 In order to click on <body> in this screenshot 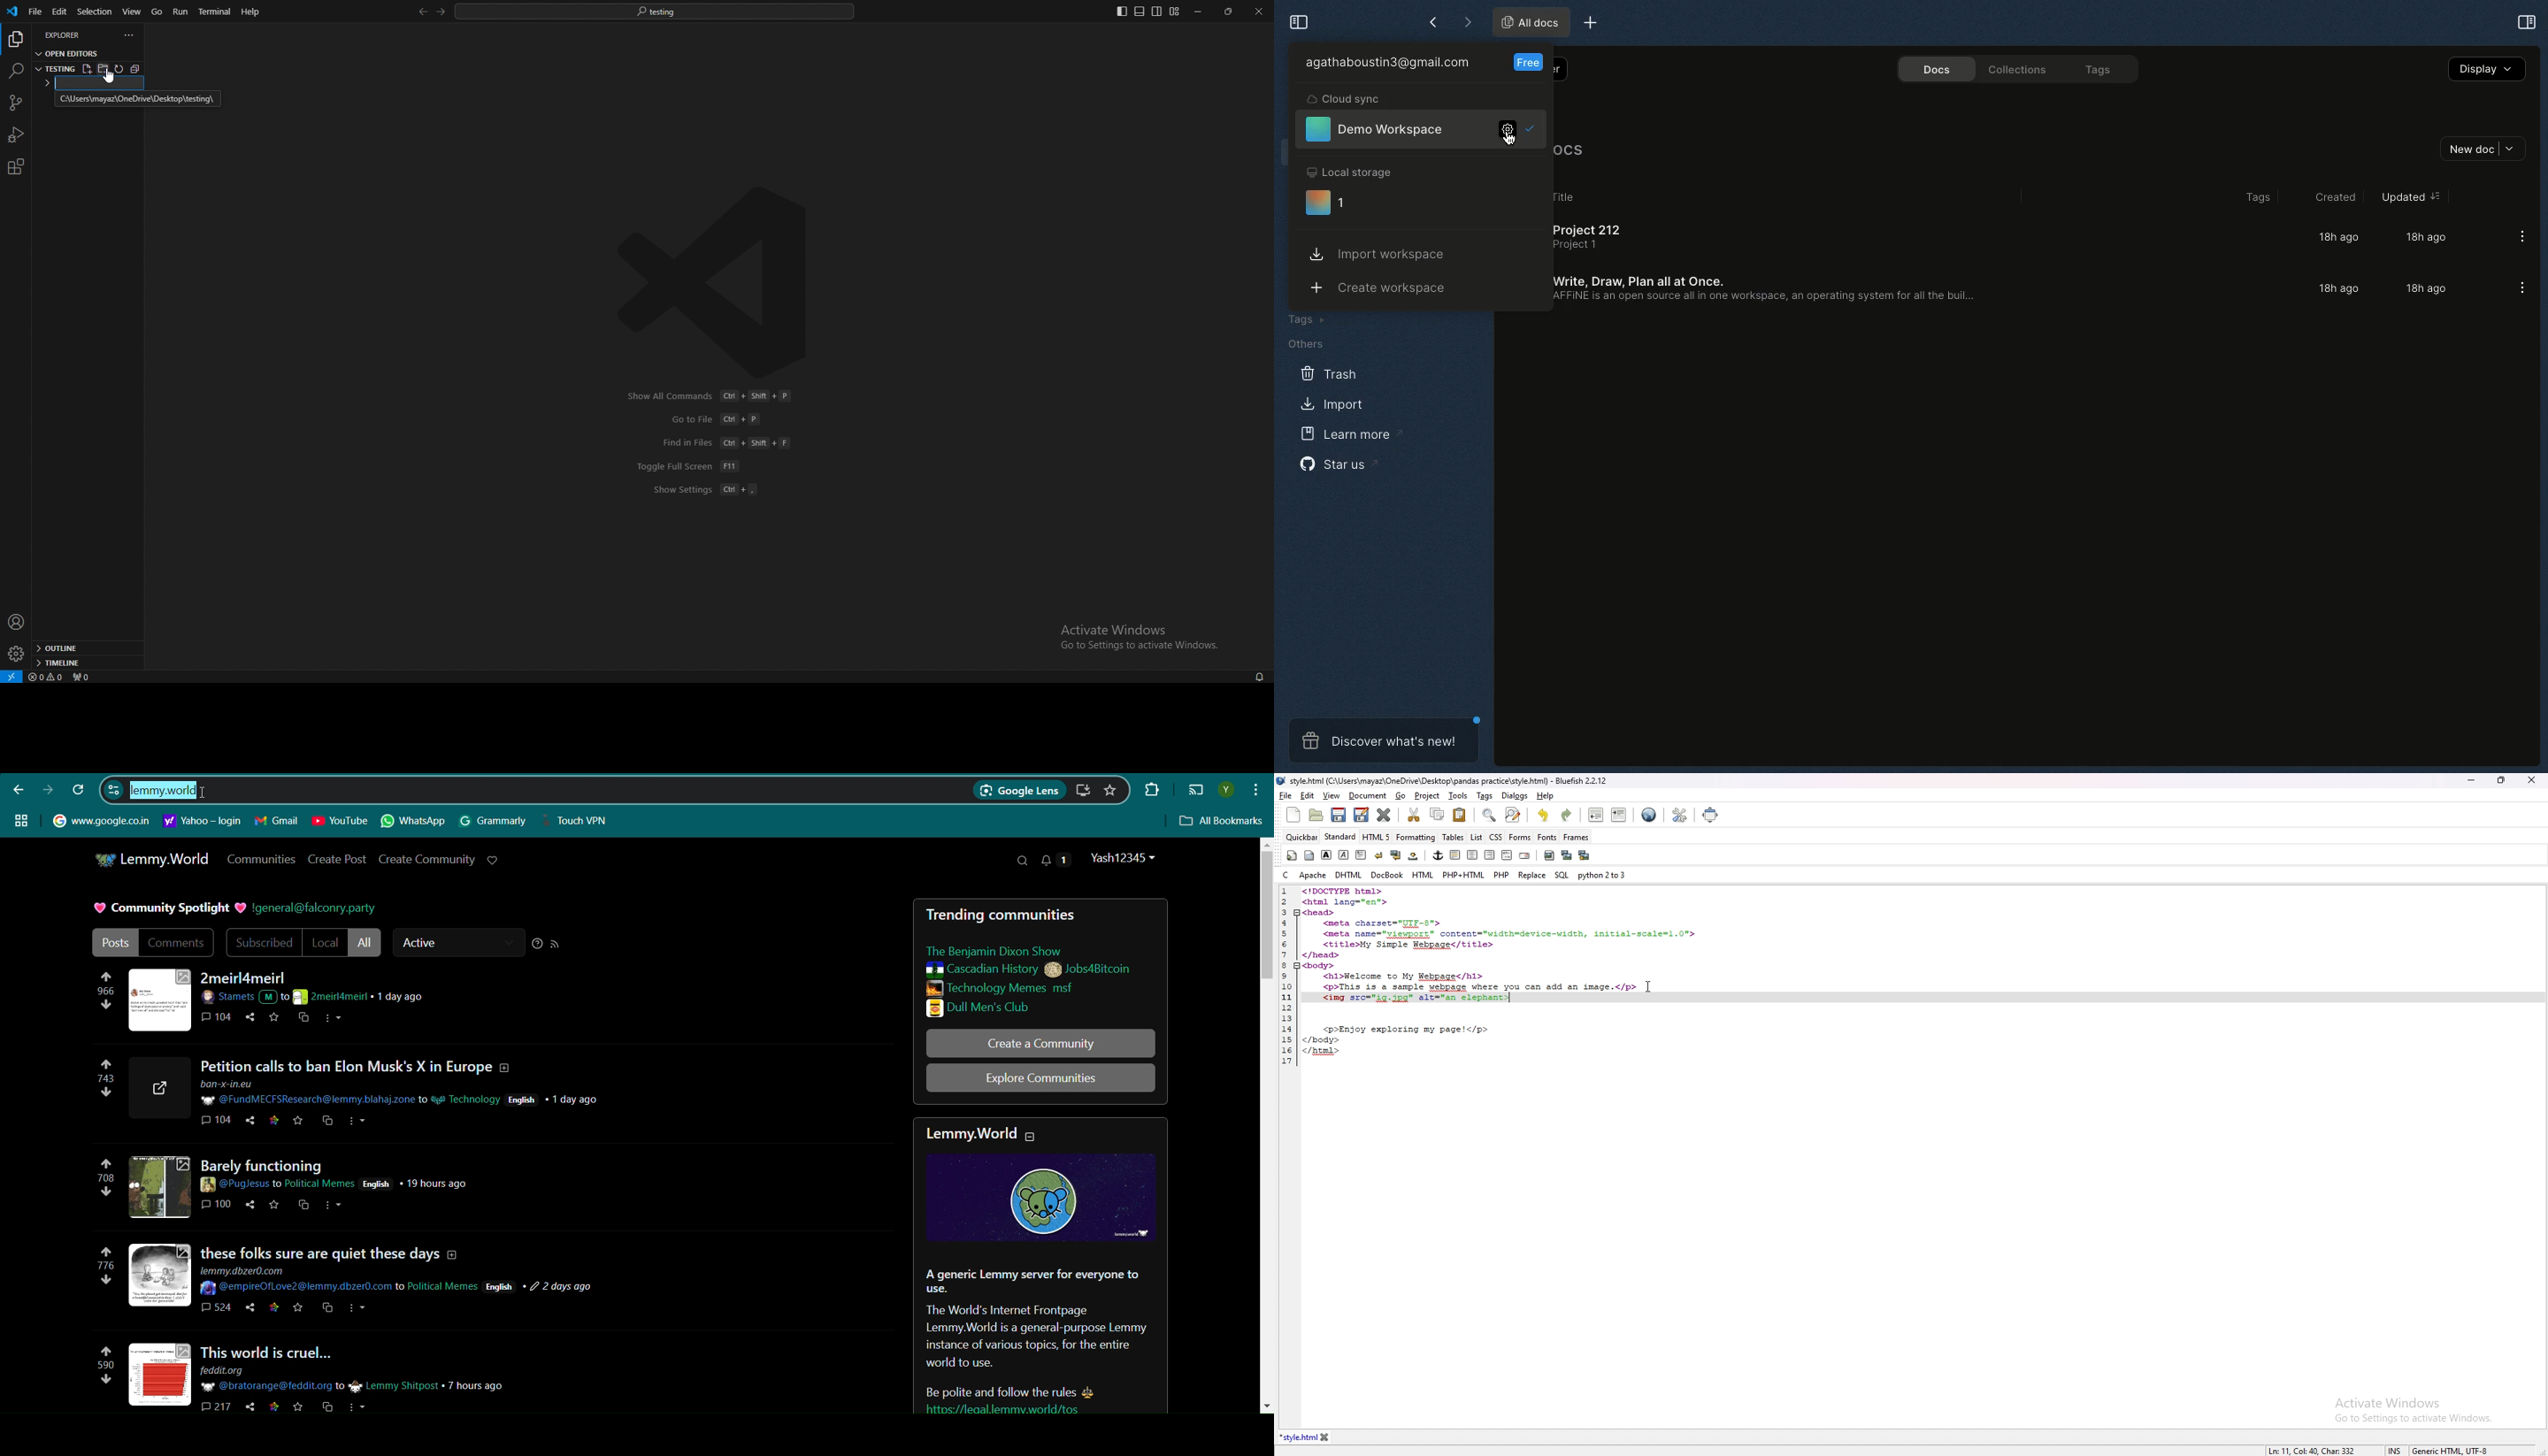, I will do `click(1320, 966)`.